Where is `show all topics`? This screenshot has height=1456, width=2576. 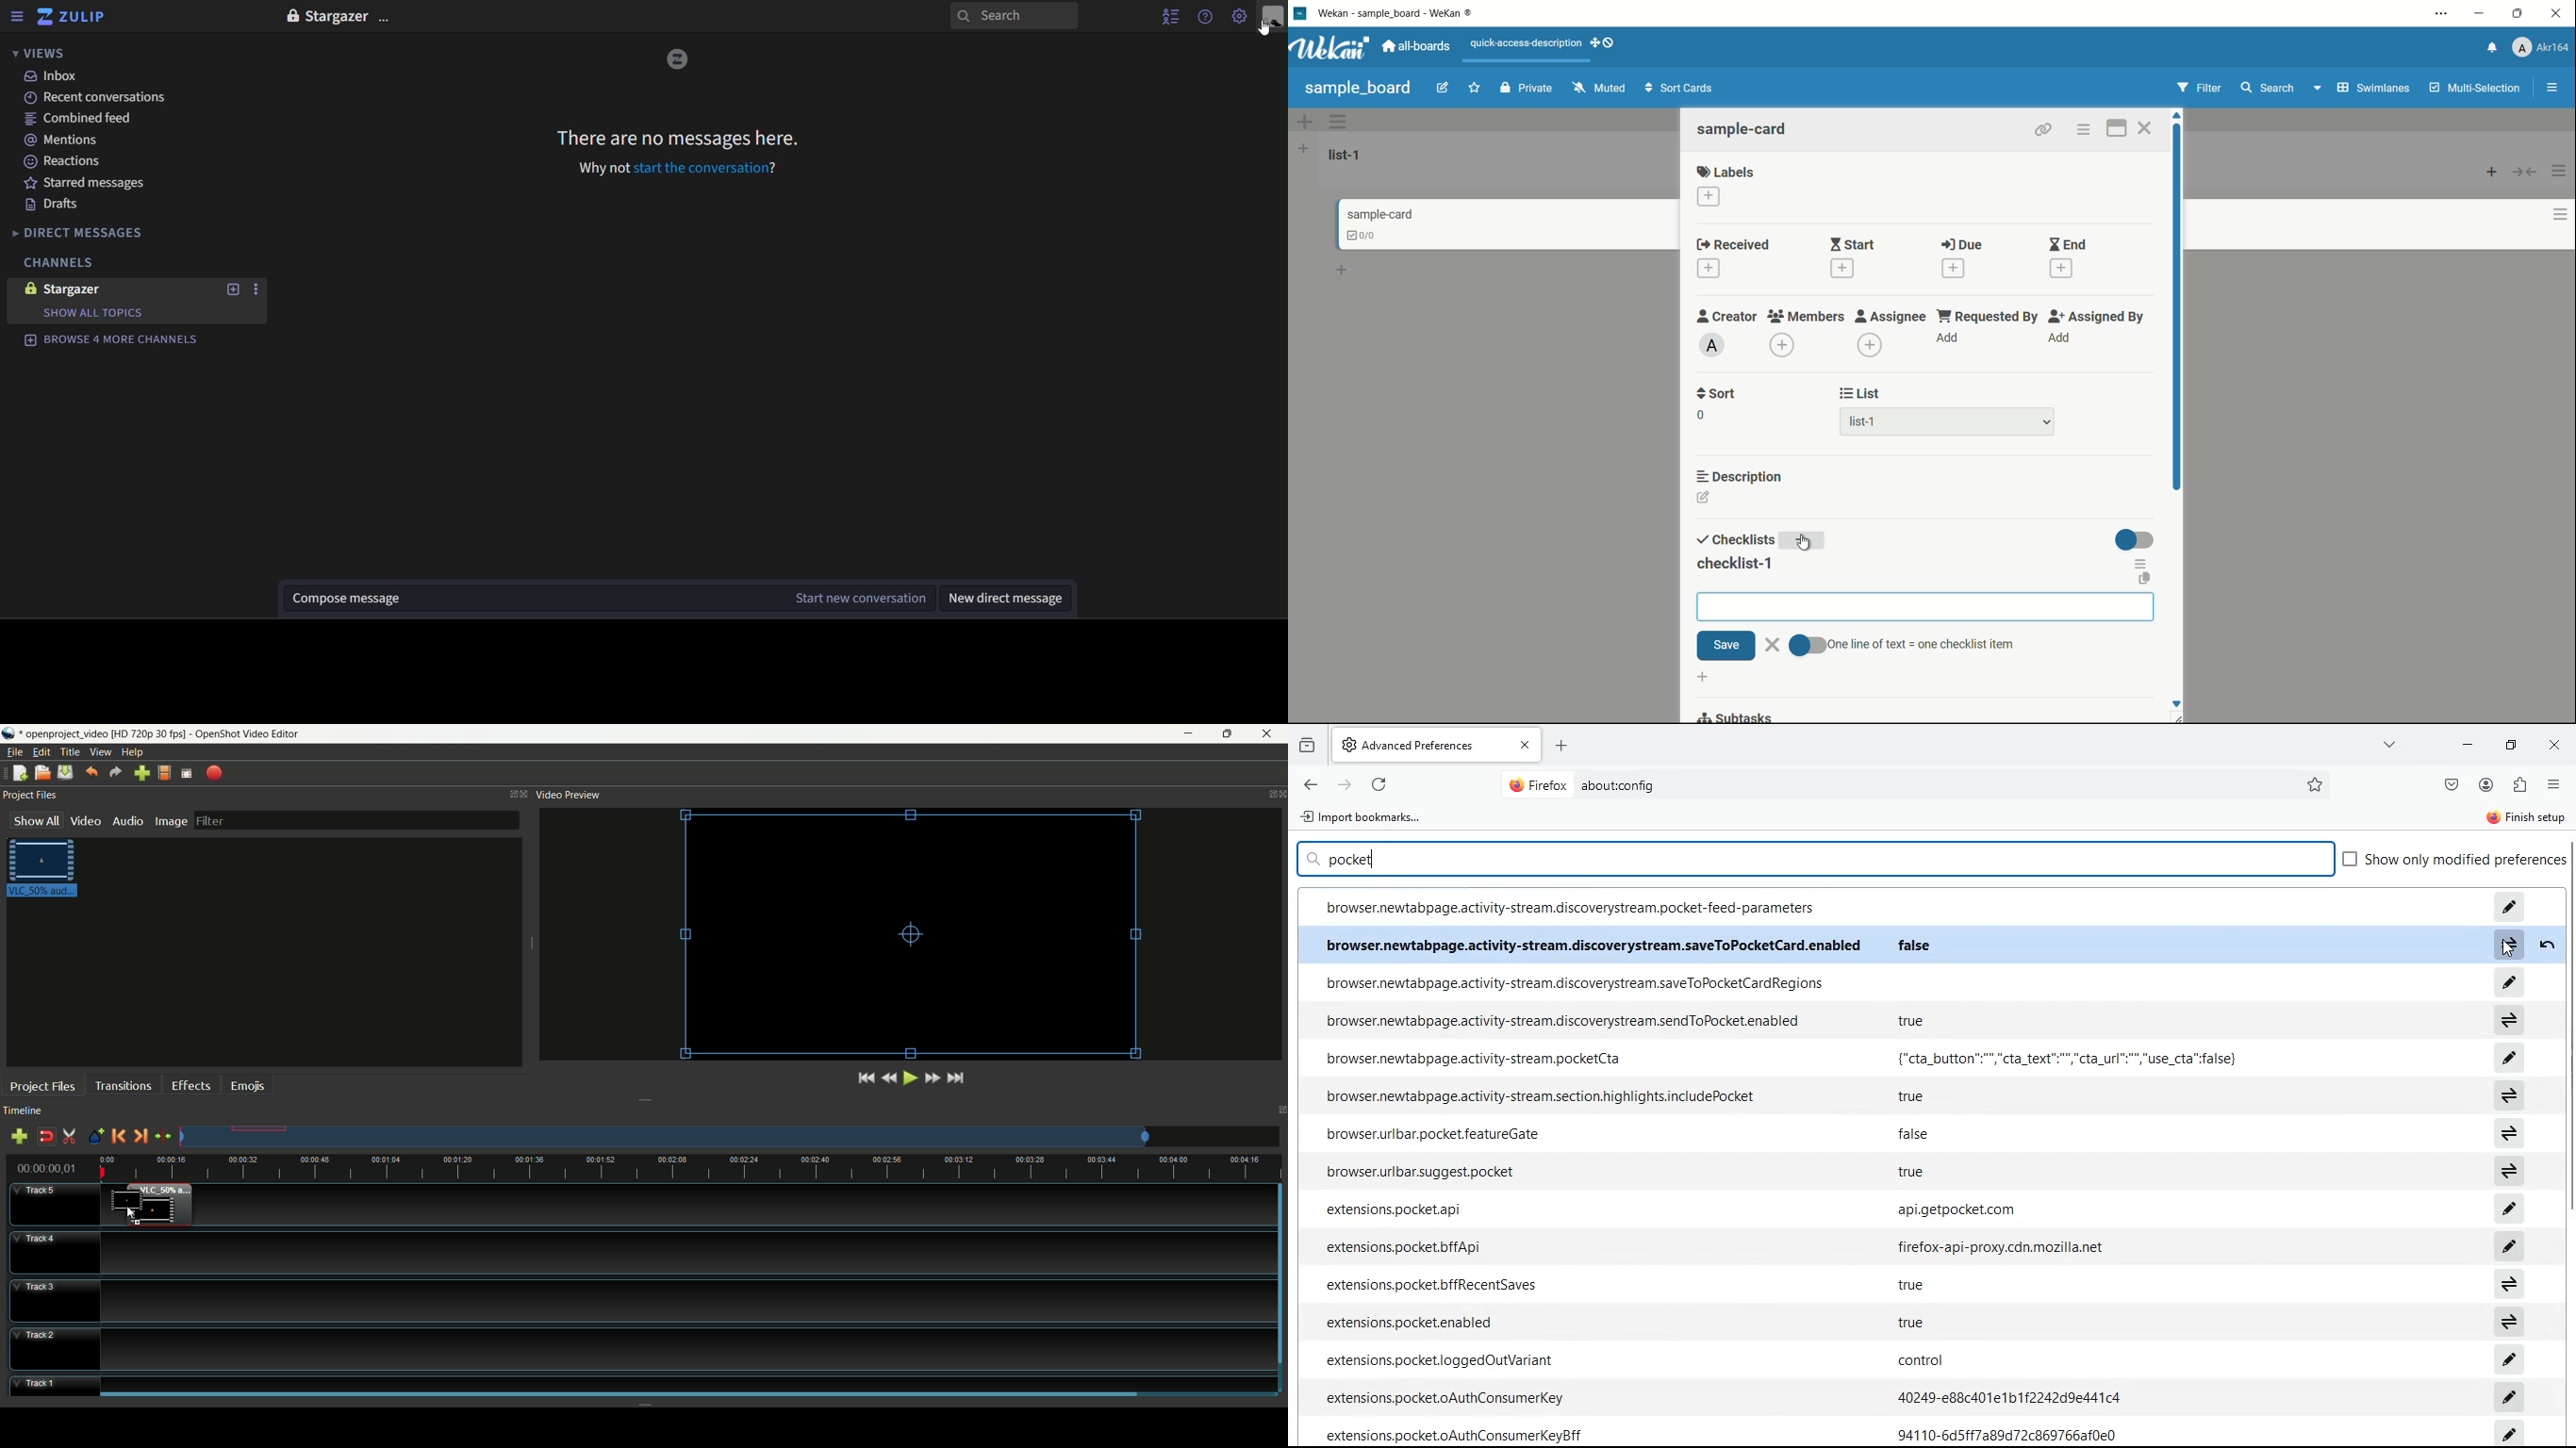 show all topics is located at coordinates (97, 313).